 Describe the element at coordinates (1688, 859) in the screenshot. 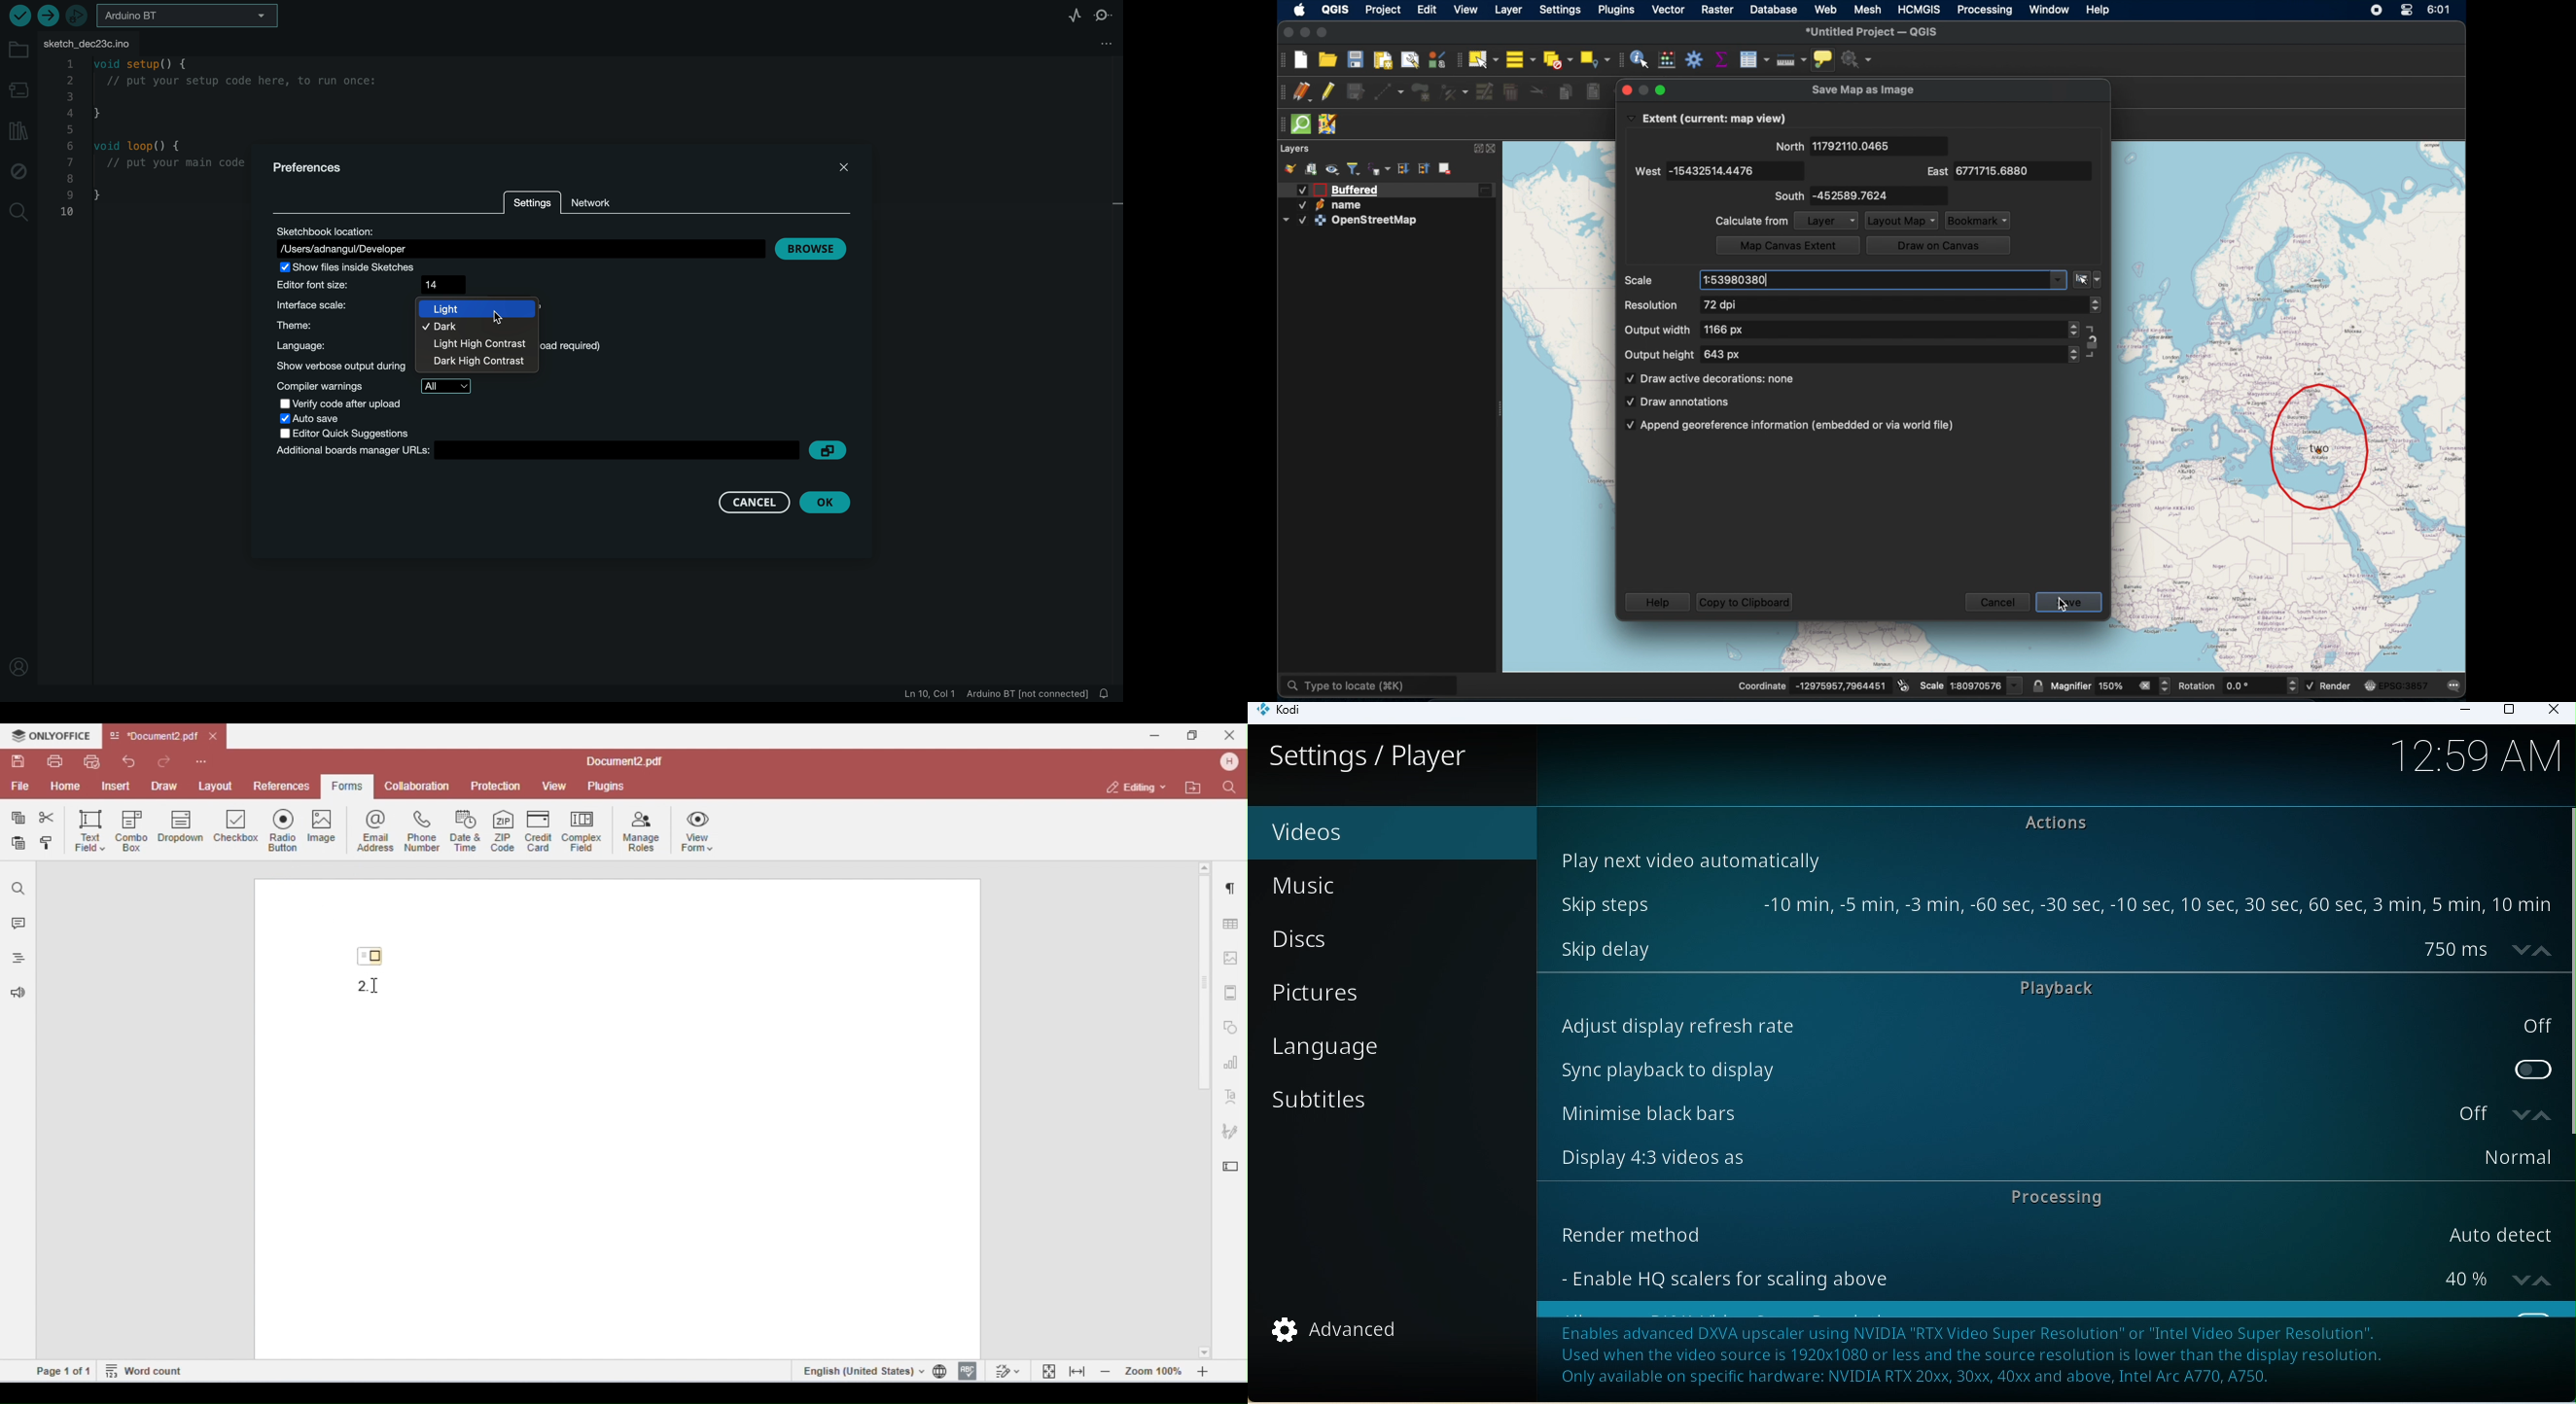

I see `Play next video automatically` at that location.